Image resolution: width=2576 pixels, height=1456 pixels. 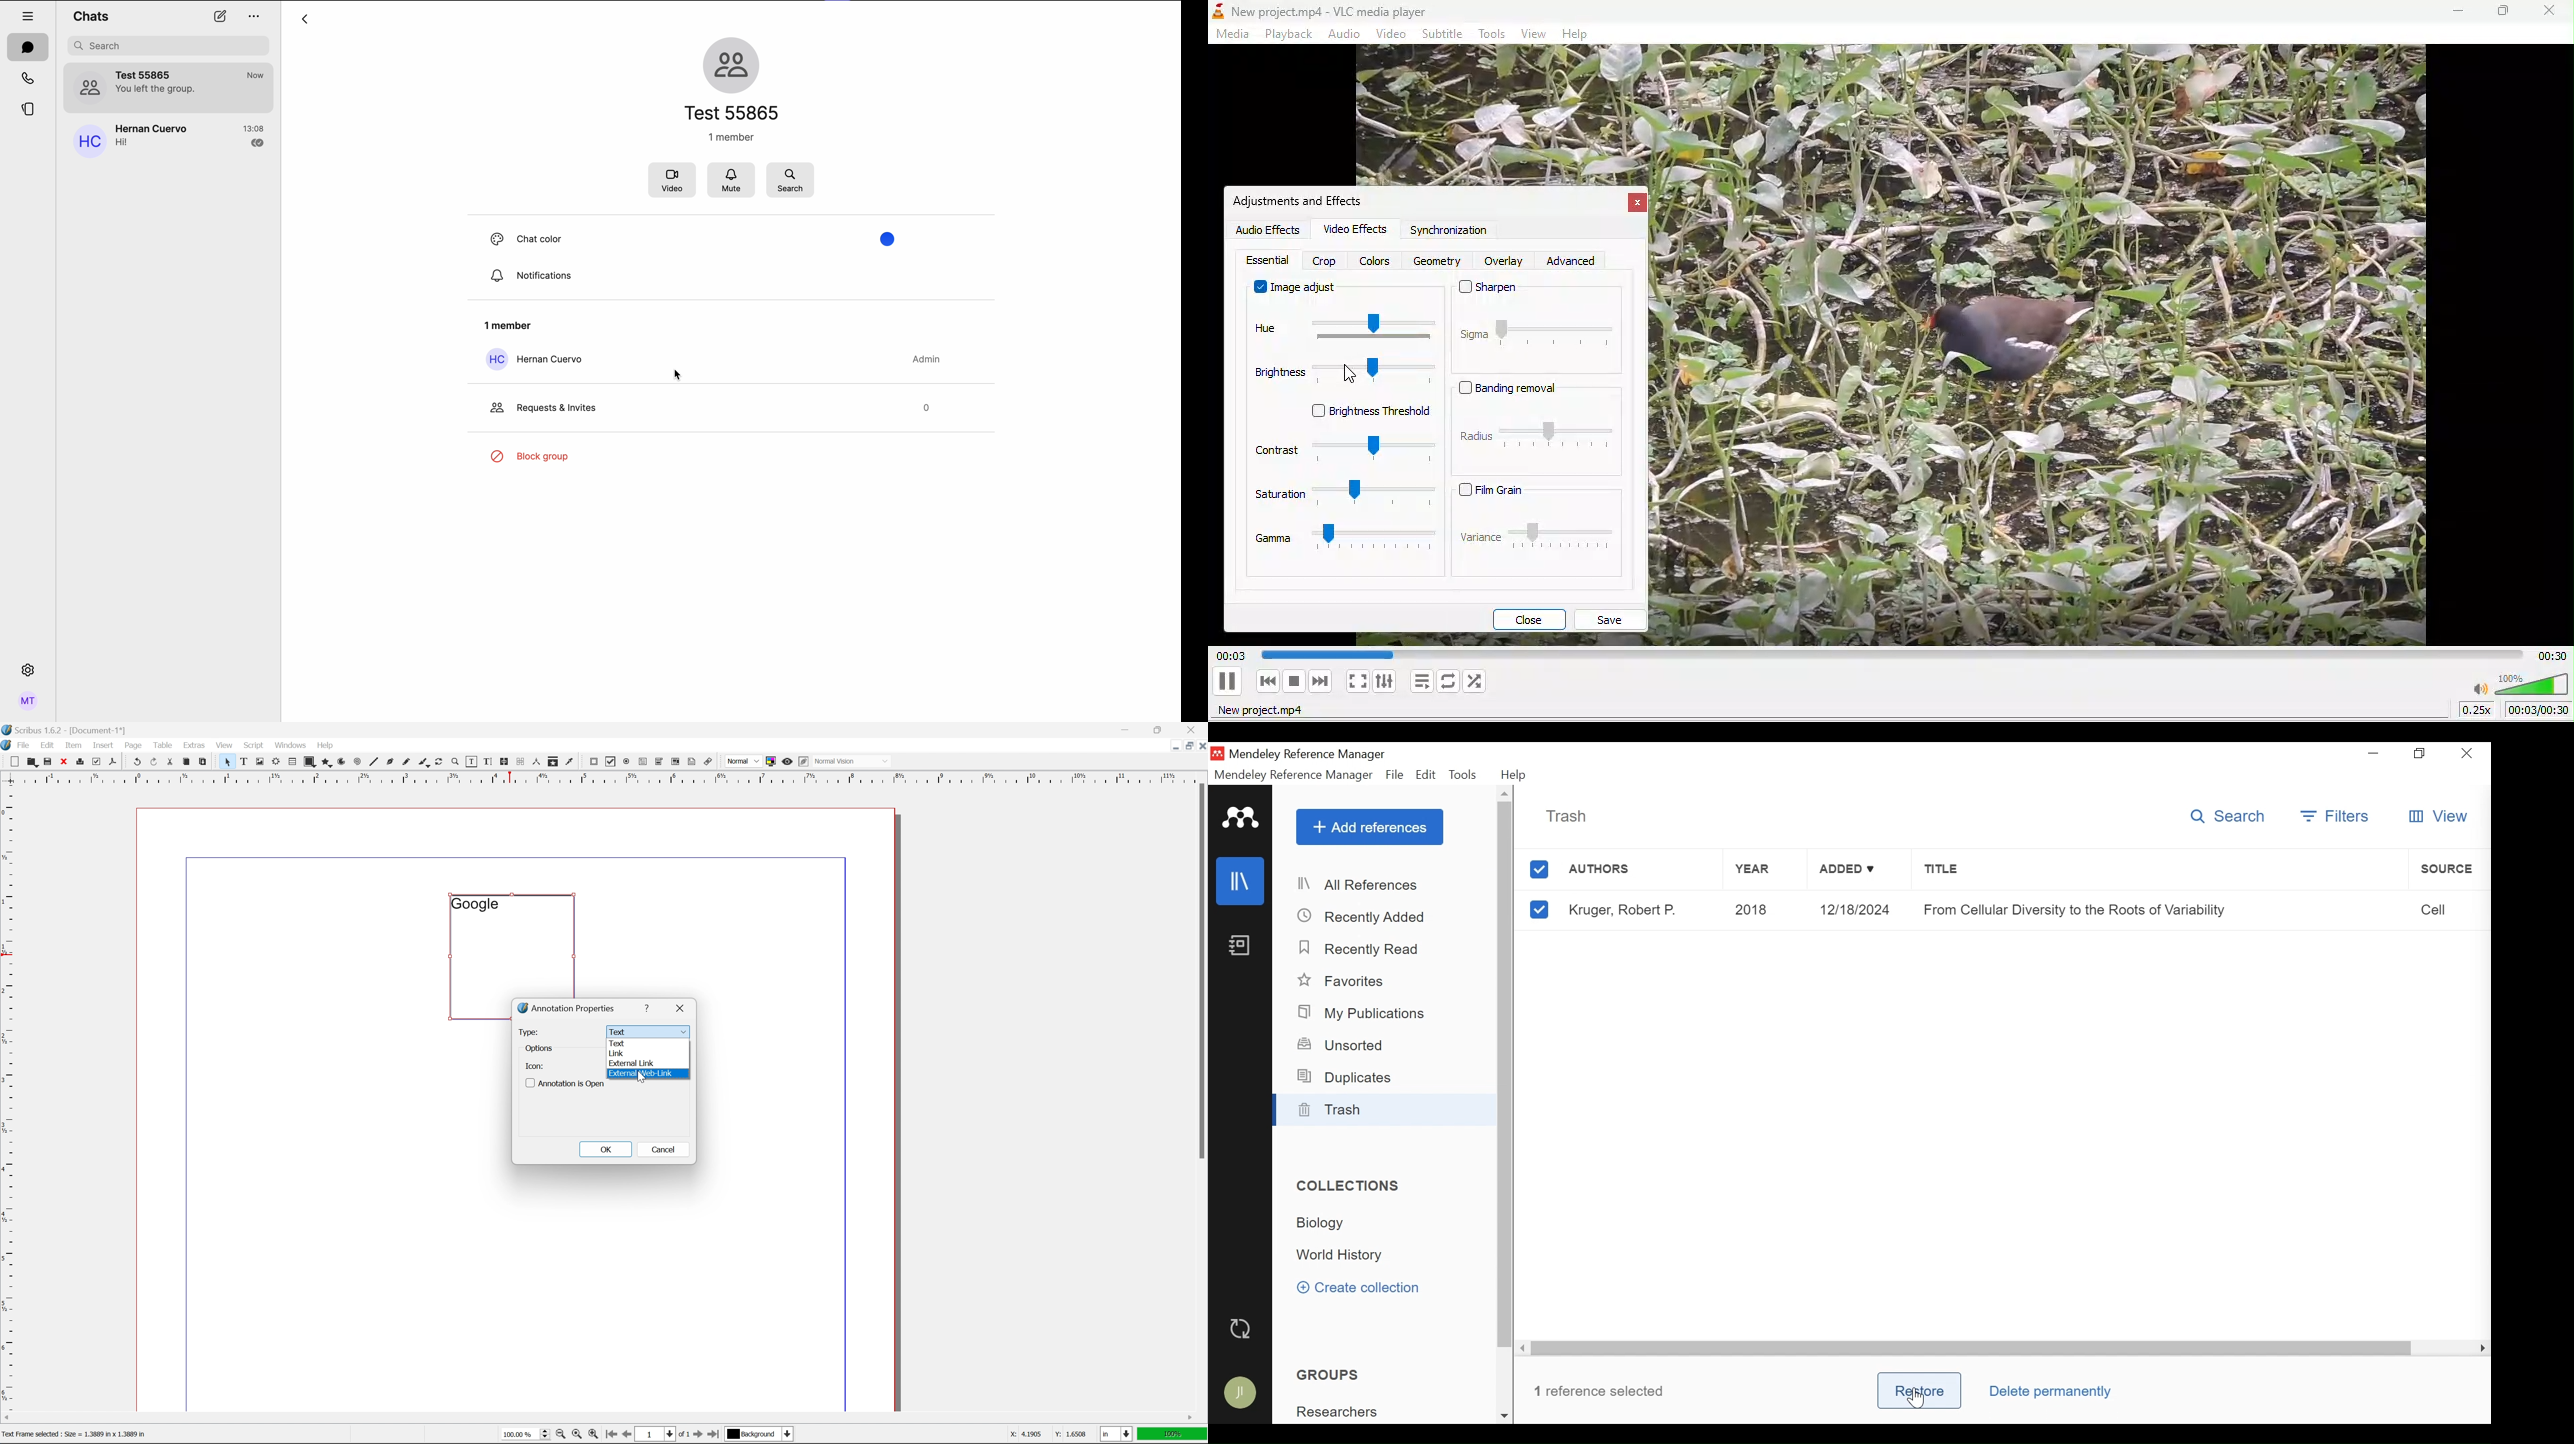 What do you see at coordinates (27, 46) in the screenshot?
I see `chats` at bounding box center [27, 46].